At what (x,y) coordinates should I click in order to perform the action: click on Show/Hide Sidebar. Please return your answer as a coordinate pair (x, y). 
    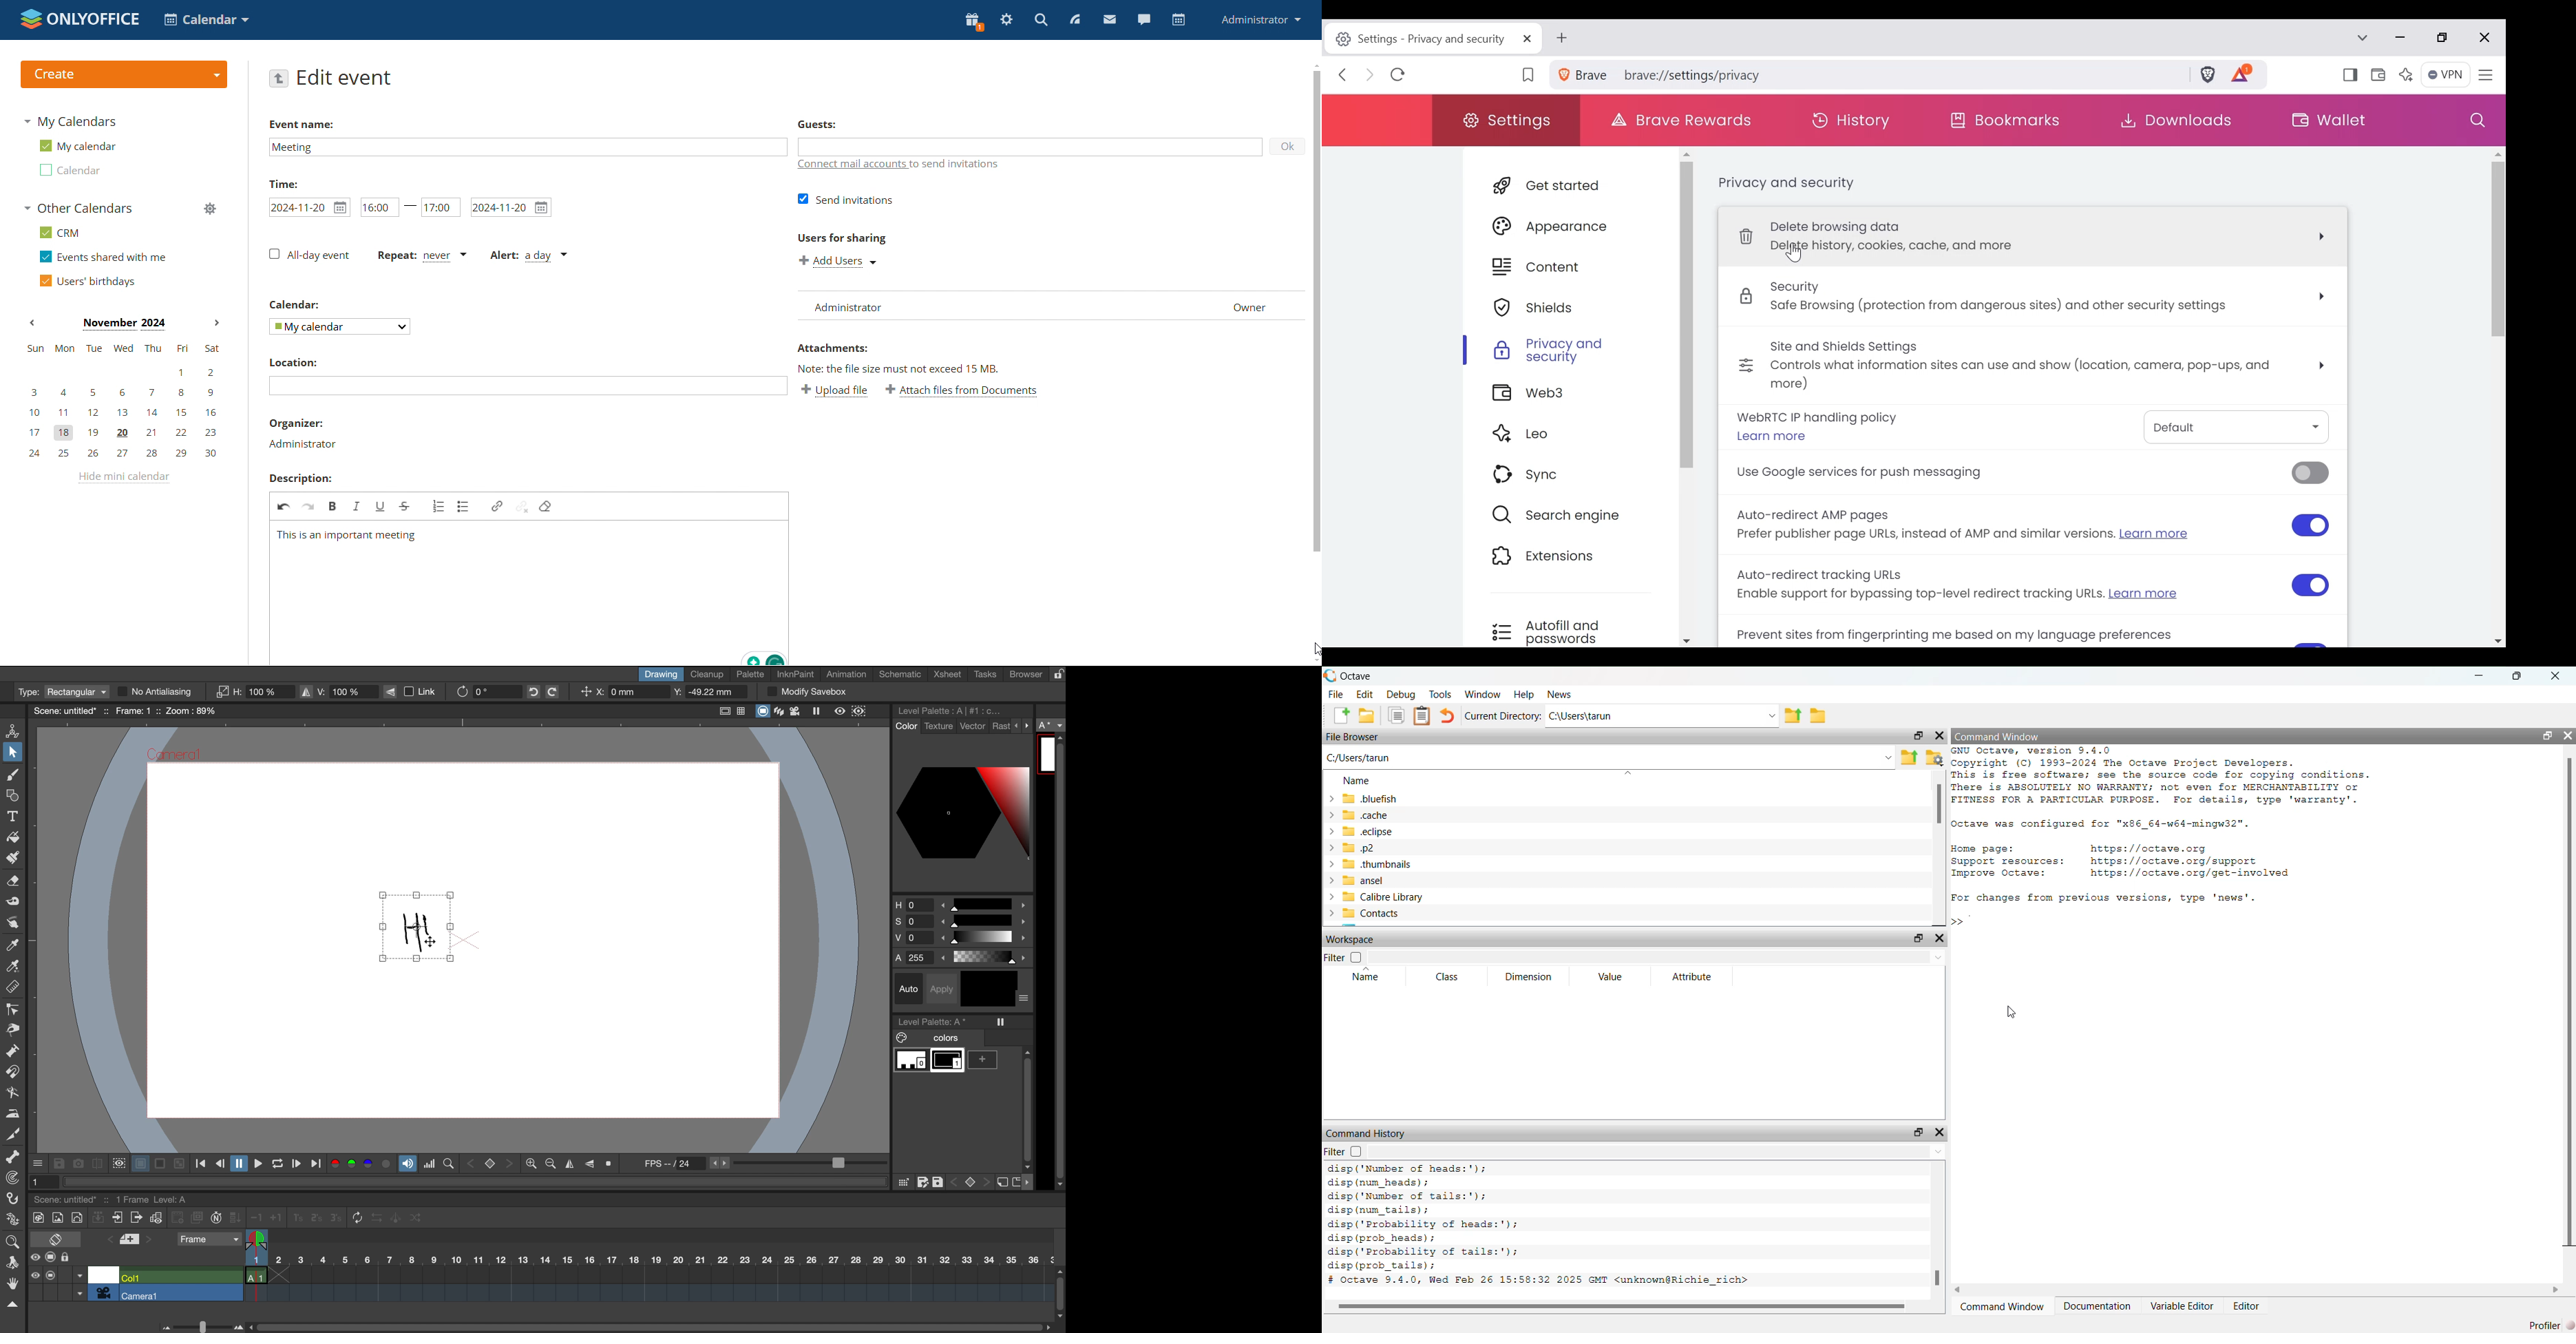
    Looking at the image, I should click on (2349, 77).